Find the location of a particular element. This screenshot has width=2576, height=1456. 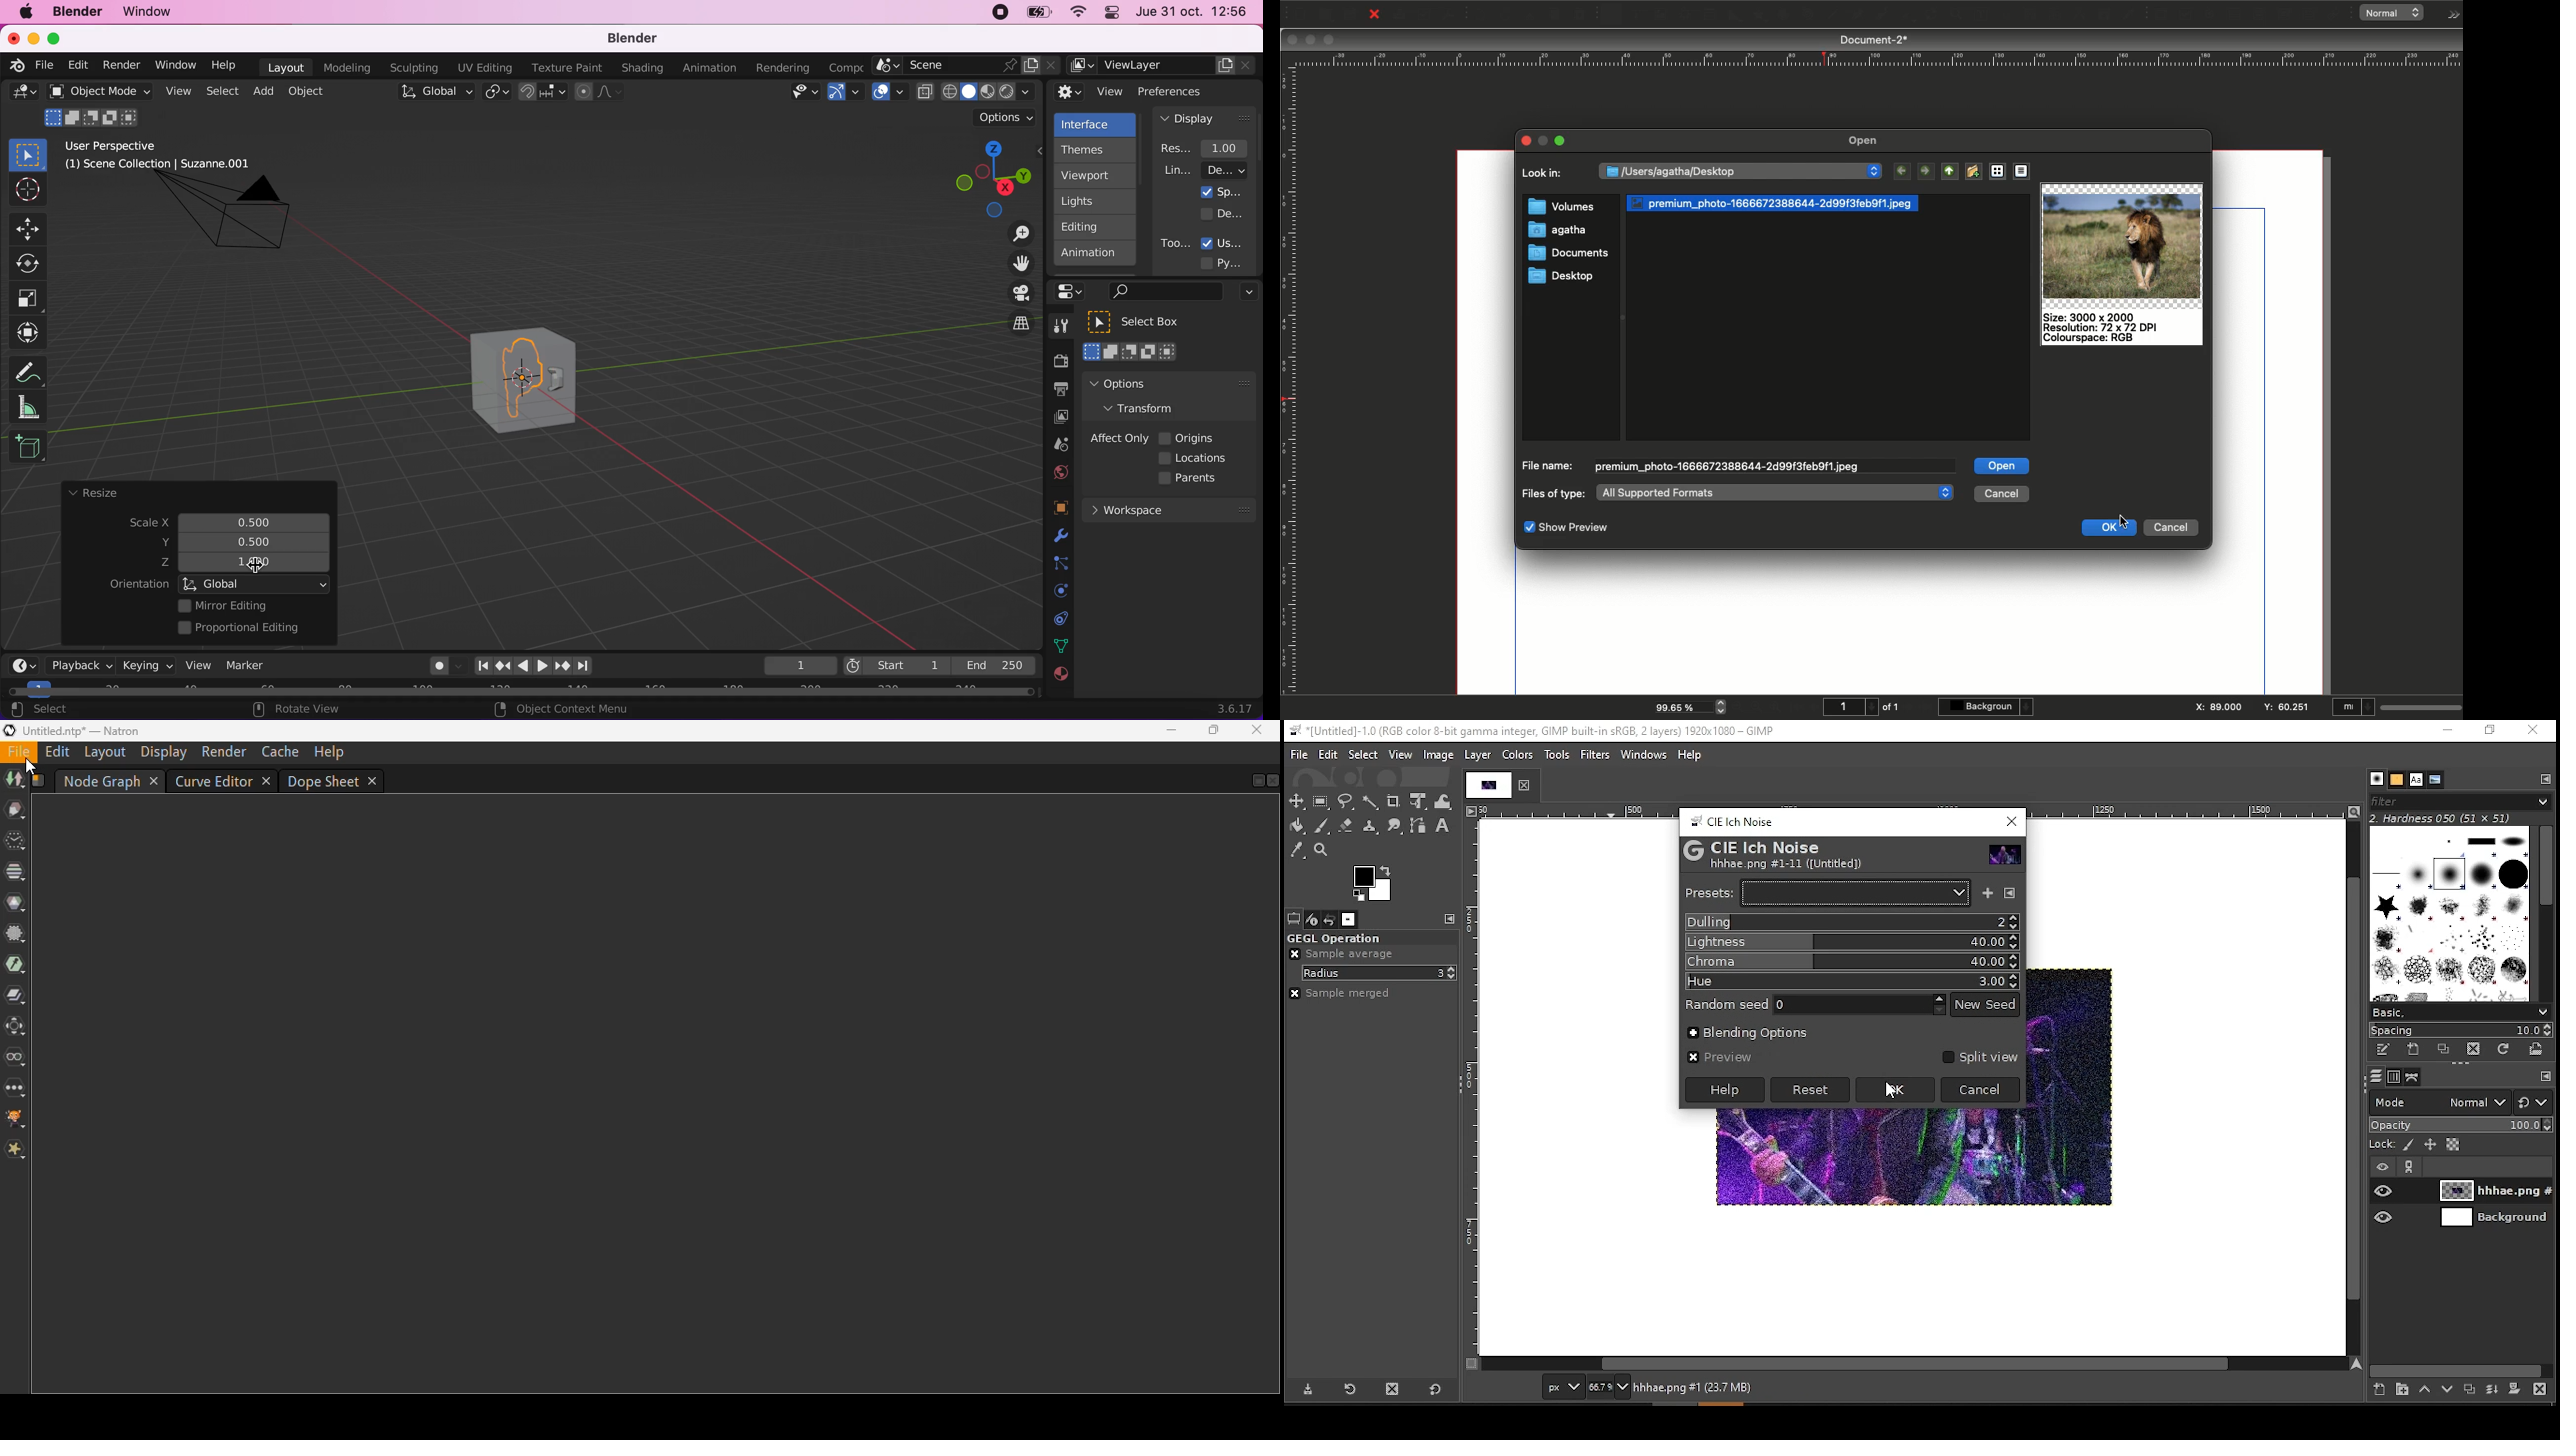

data is located at coordinates (1059, 645).